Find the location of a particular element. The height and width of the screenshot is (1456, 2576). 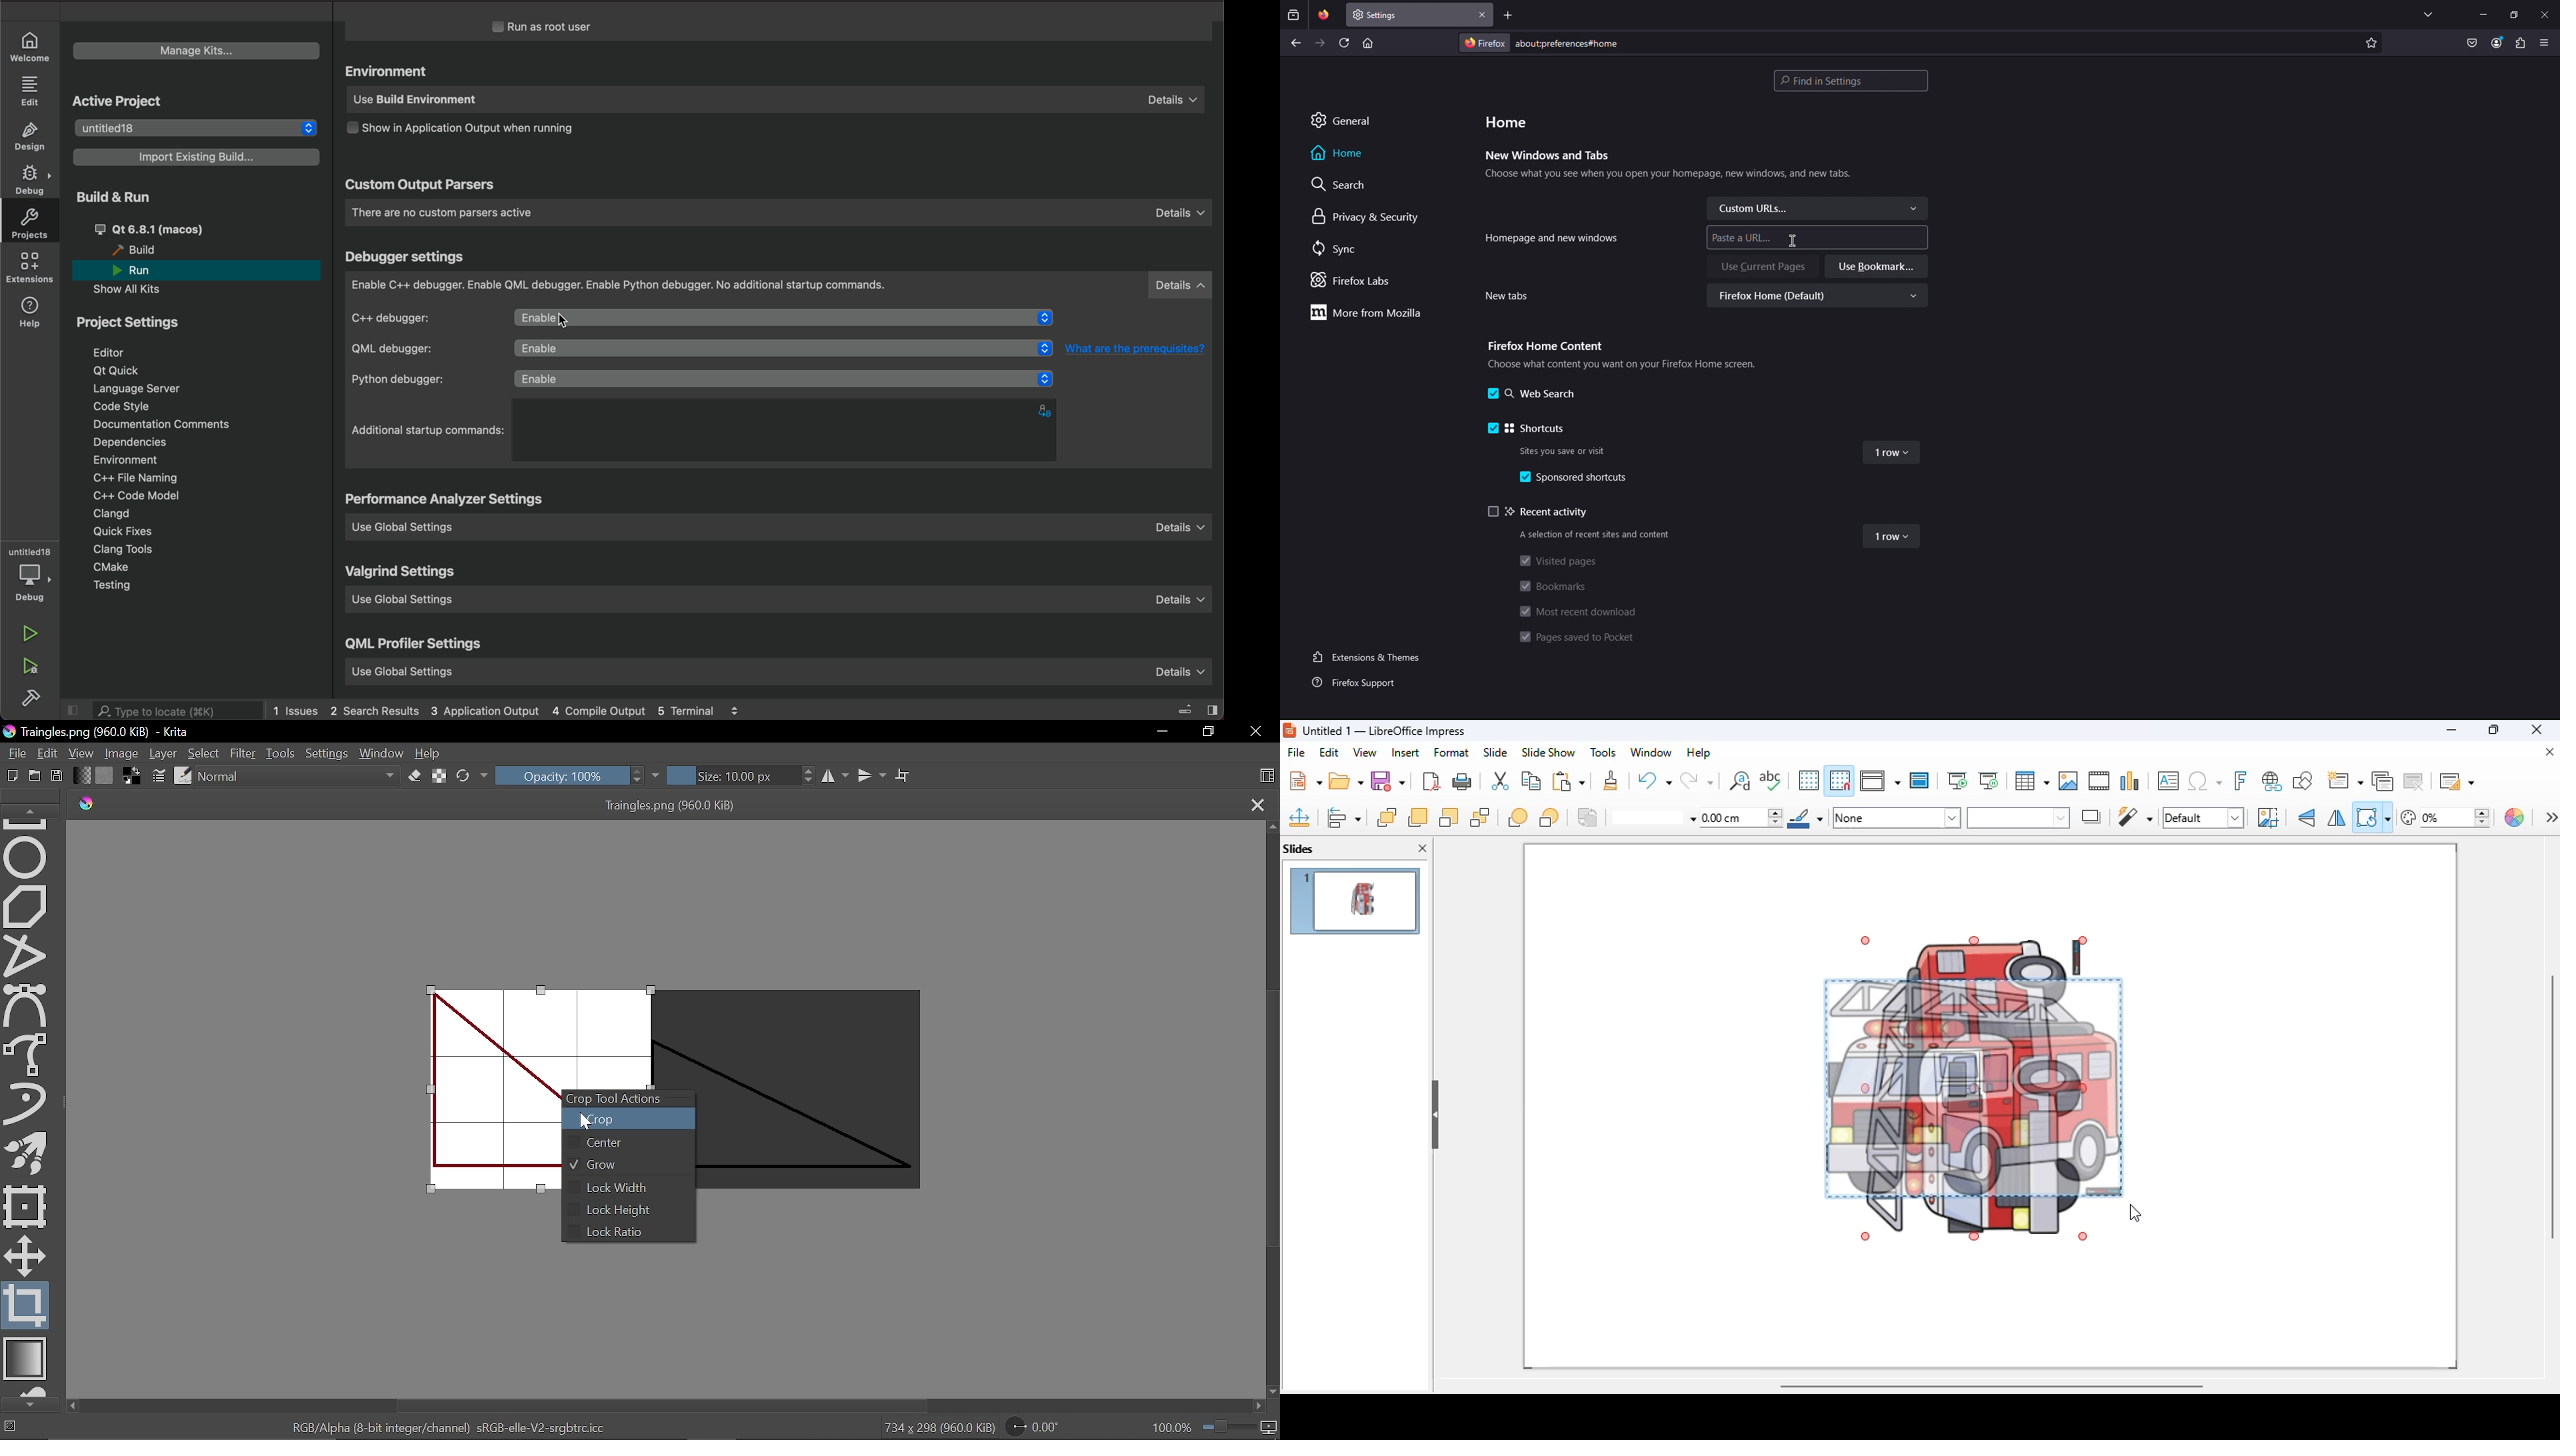

align objects is located at coordinates (1344, 817).